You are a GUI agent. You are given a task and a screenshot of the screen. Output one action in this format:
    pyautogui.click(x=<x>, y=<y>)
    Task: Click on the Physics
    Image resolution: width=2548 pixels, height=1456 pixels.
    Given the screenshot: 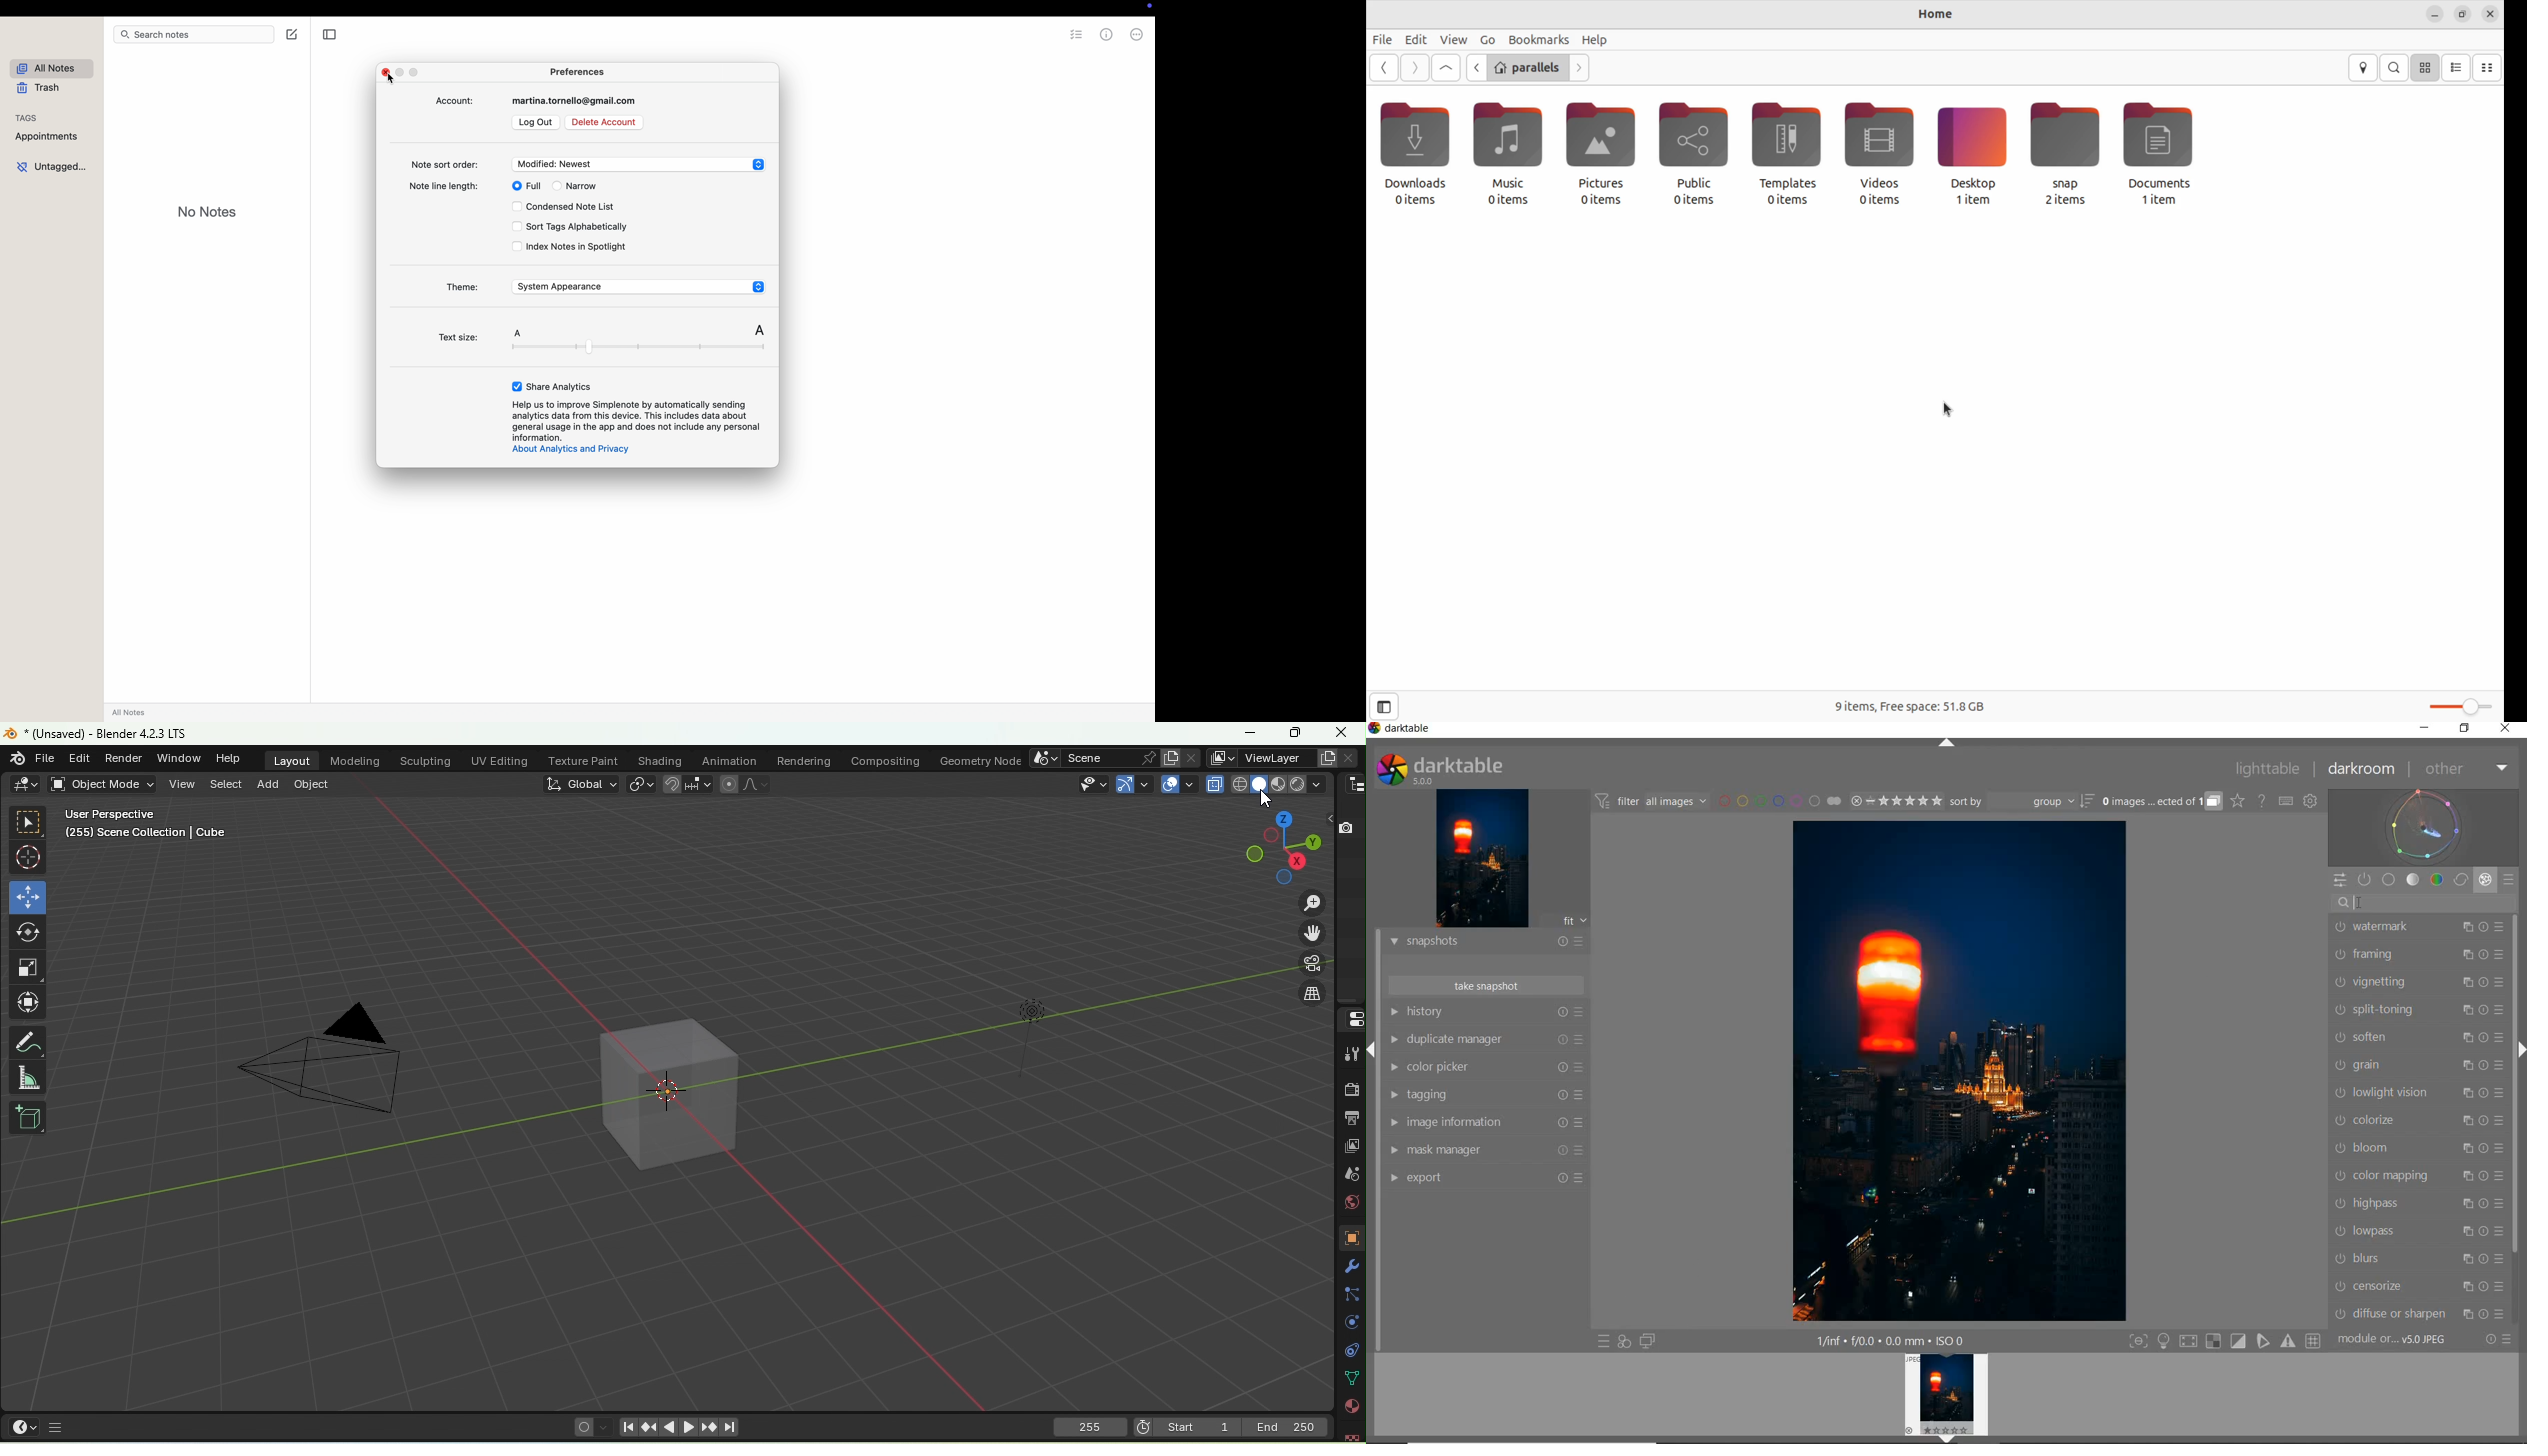 What is the action you would take?
    pyautogui.click(x=1351, y=1325)
    